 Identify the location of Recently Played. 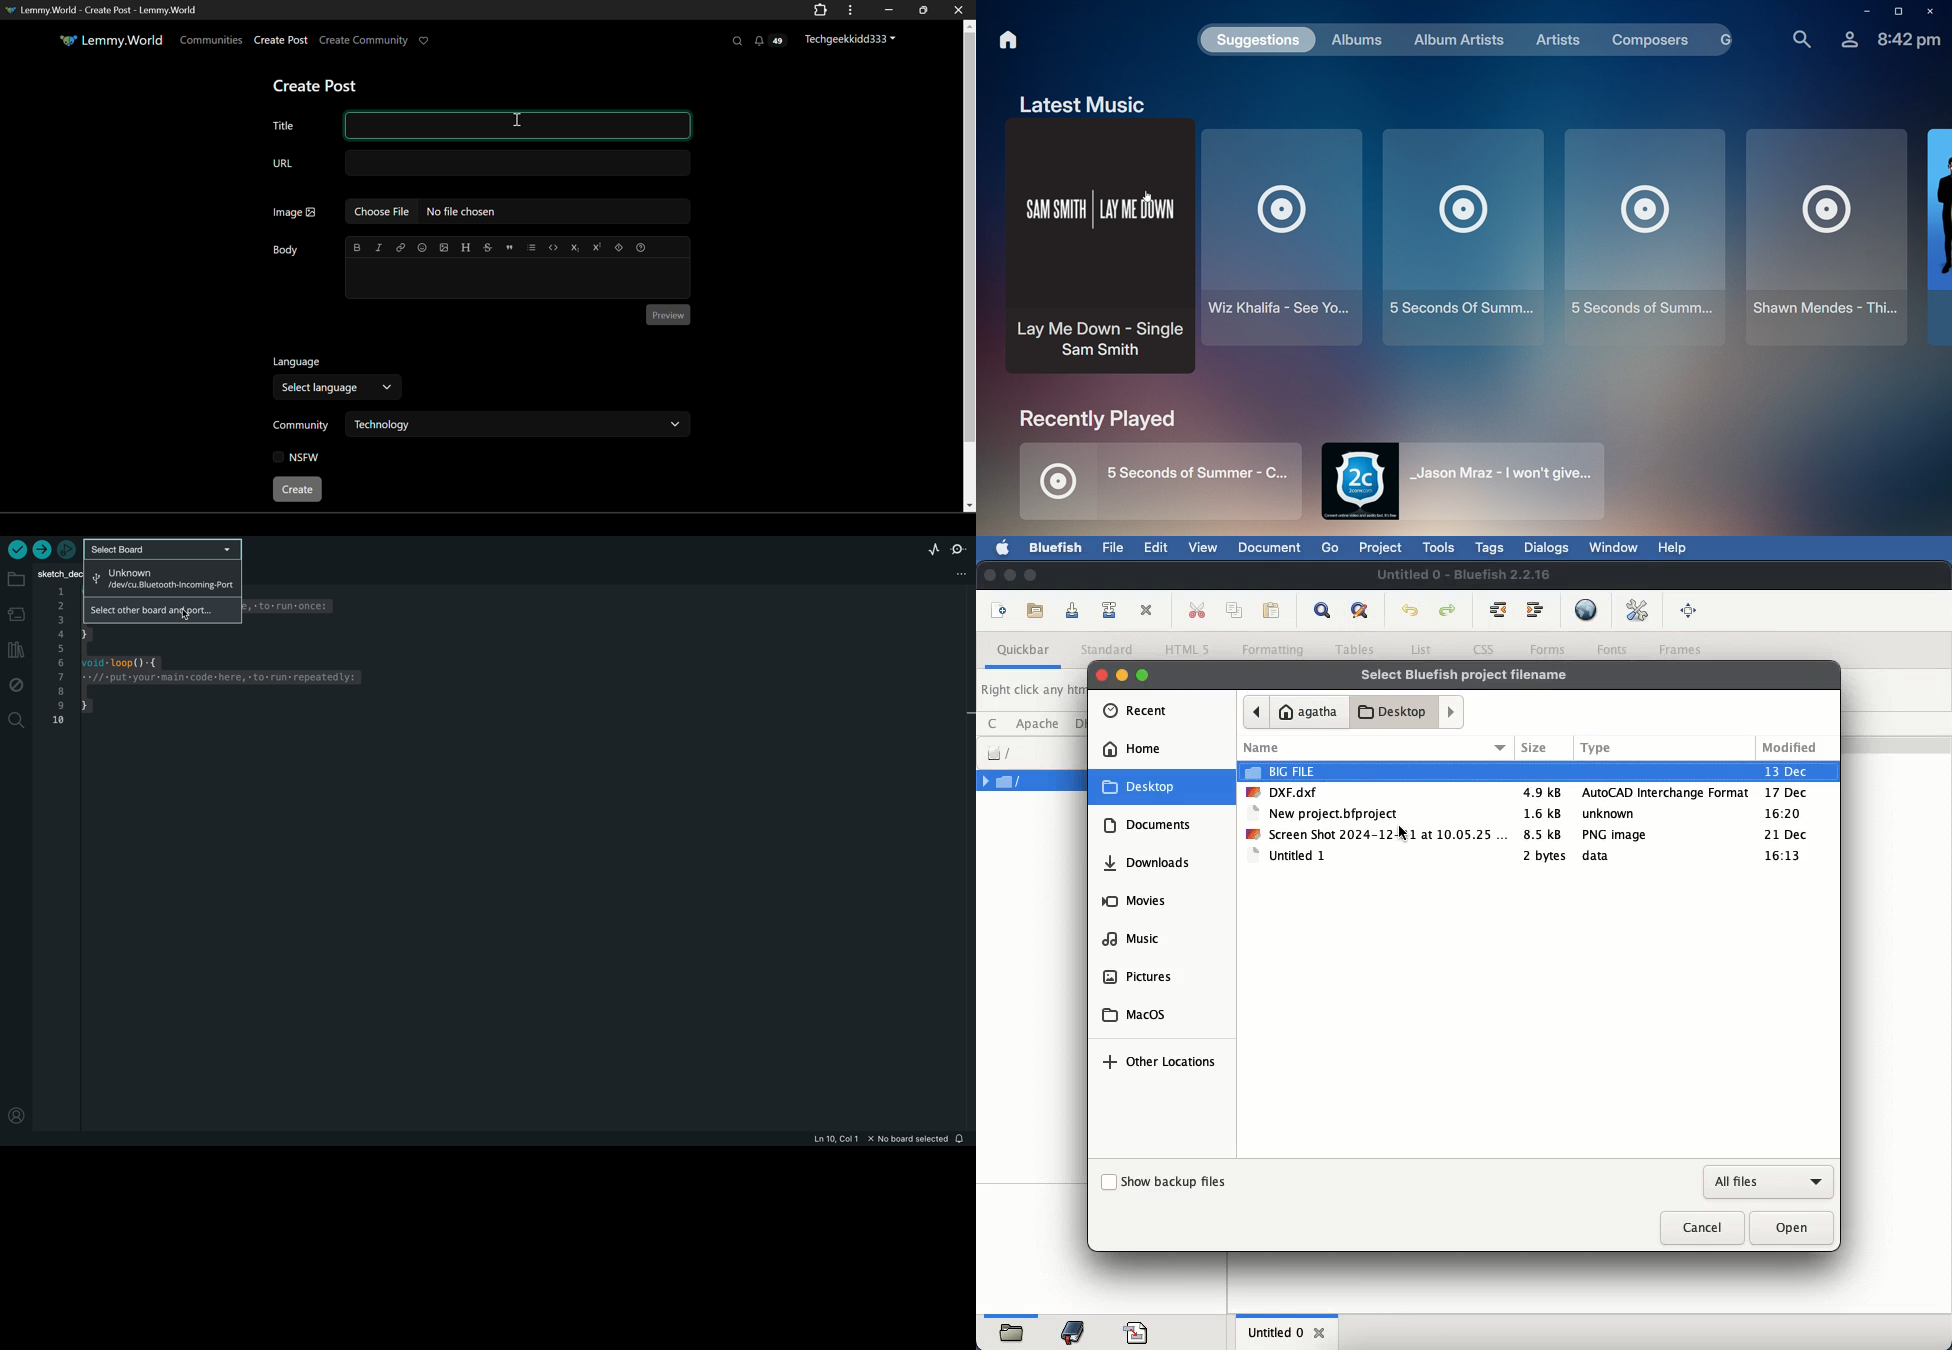
(1088, 420).